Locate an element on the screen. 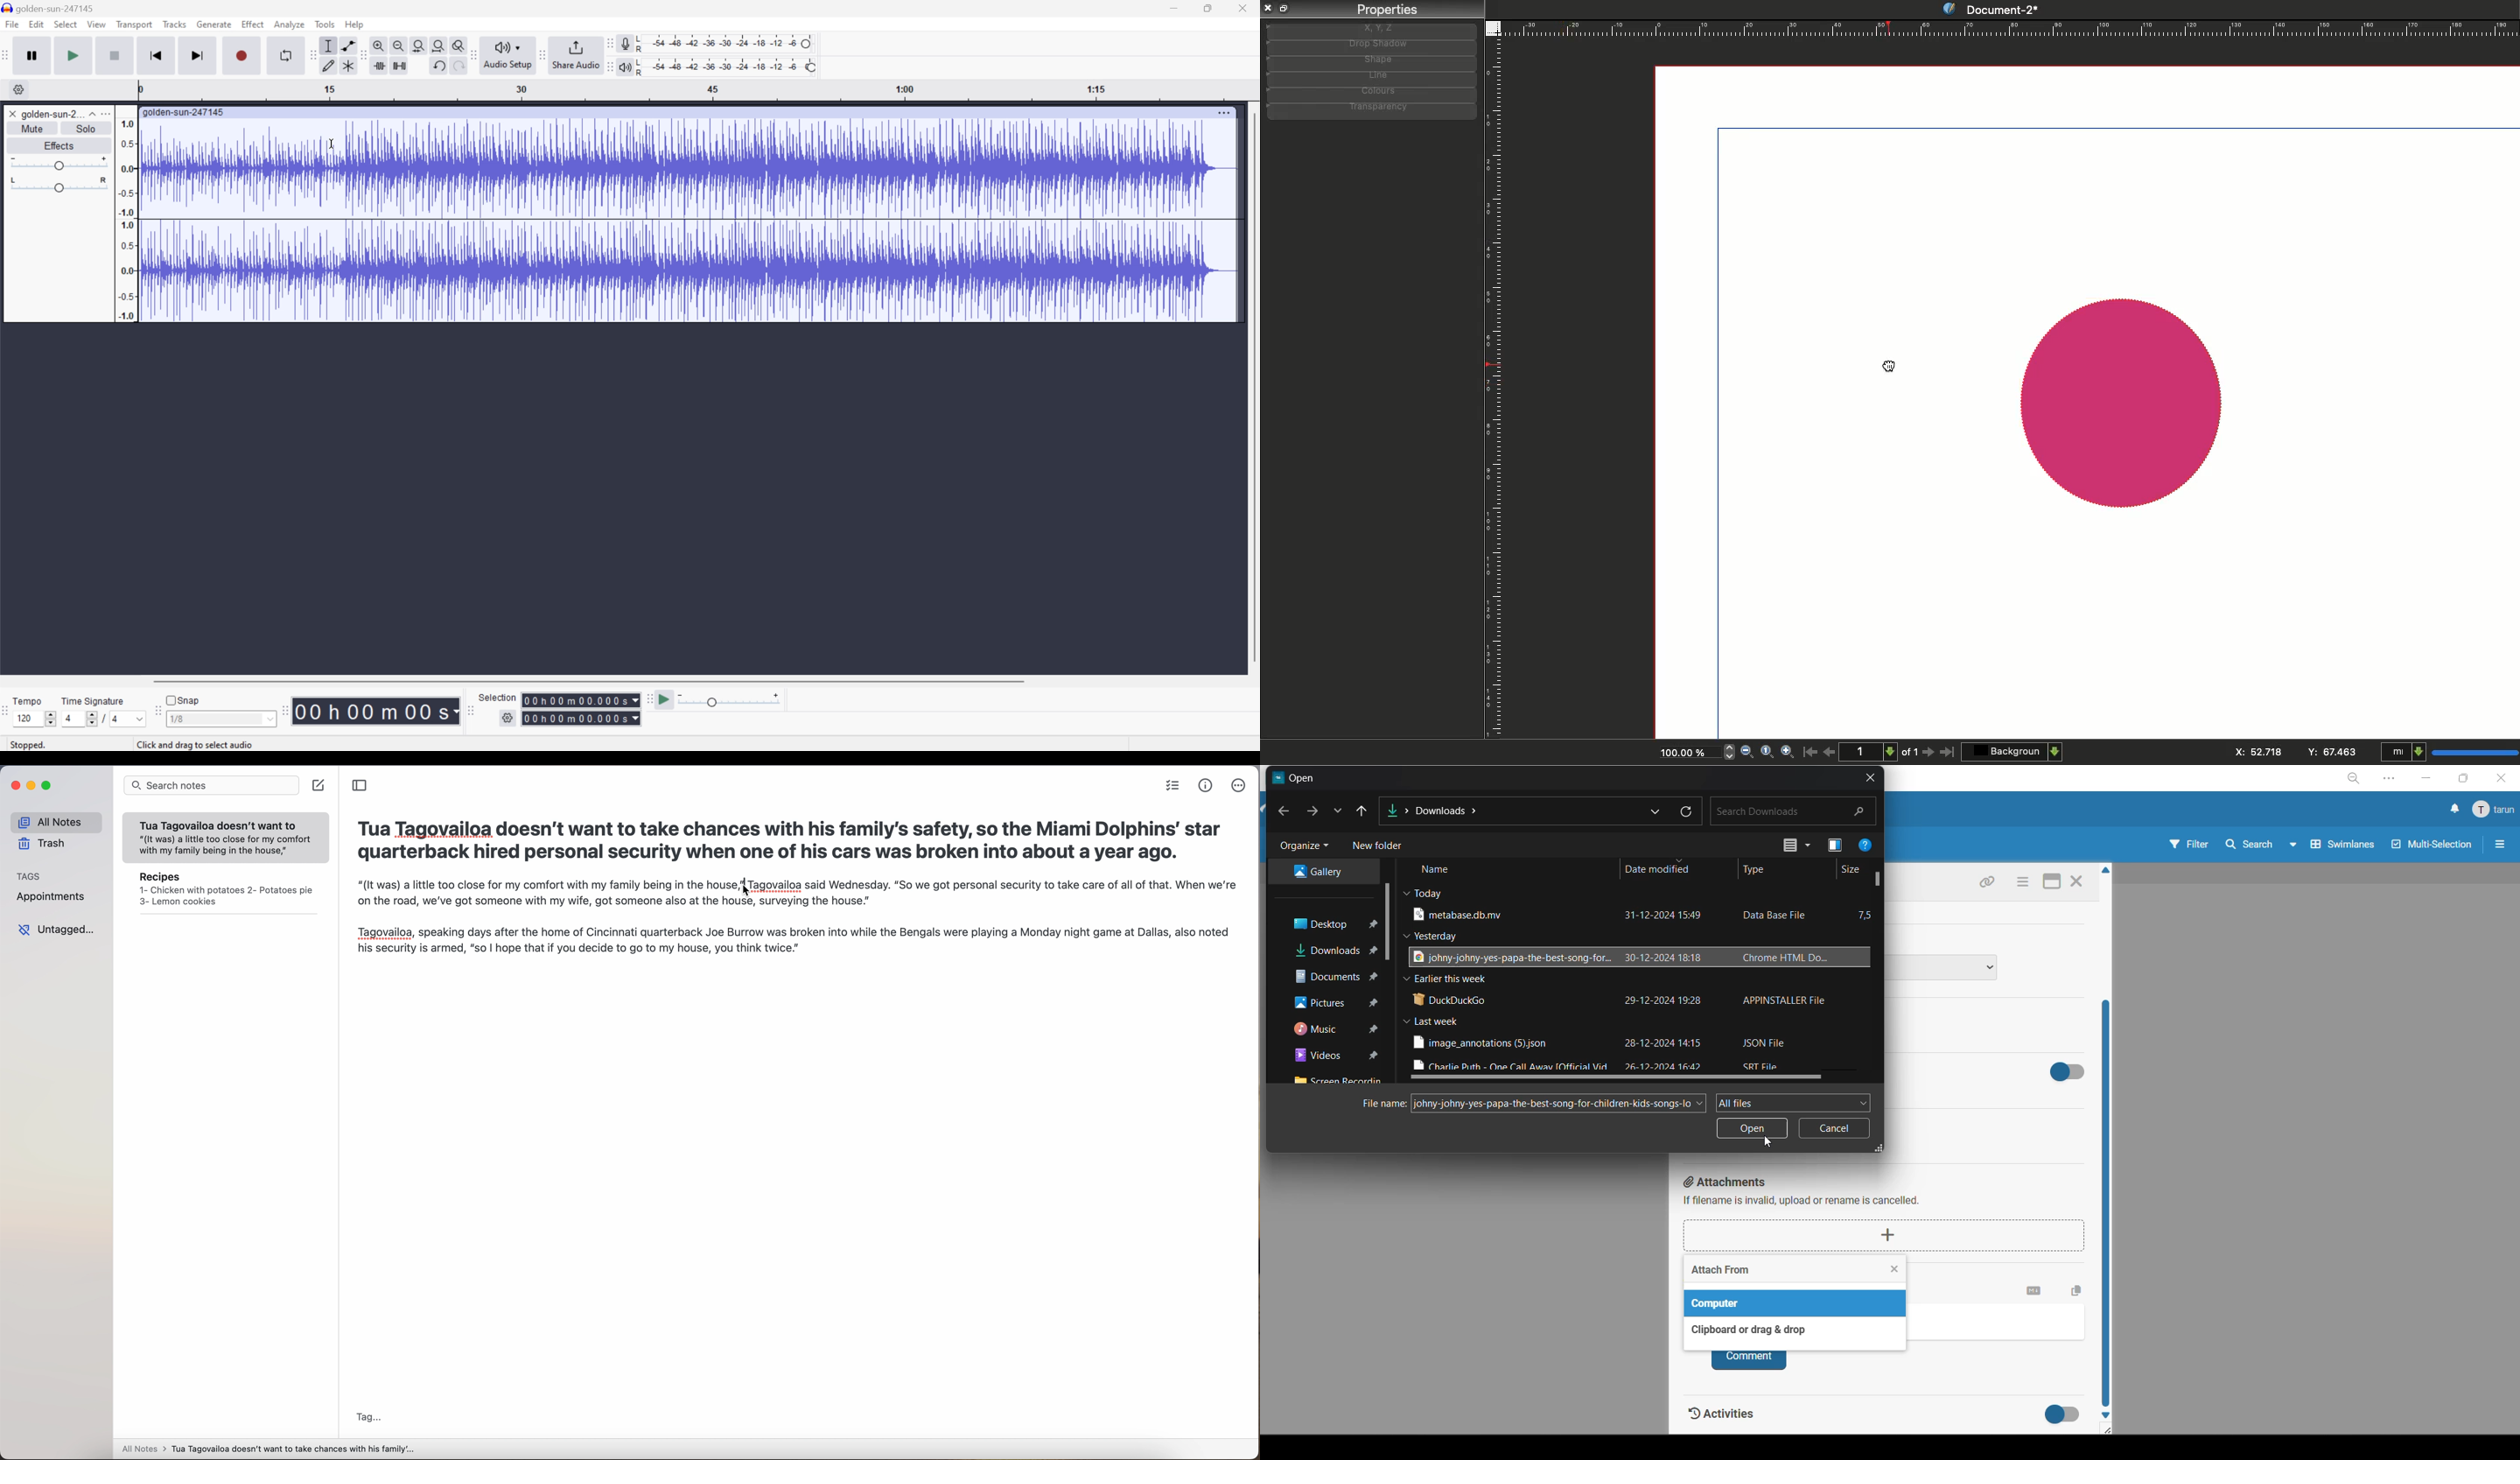 This screenshot has width=2520, height=1484. size is located at coordinates (1851, 869).